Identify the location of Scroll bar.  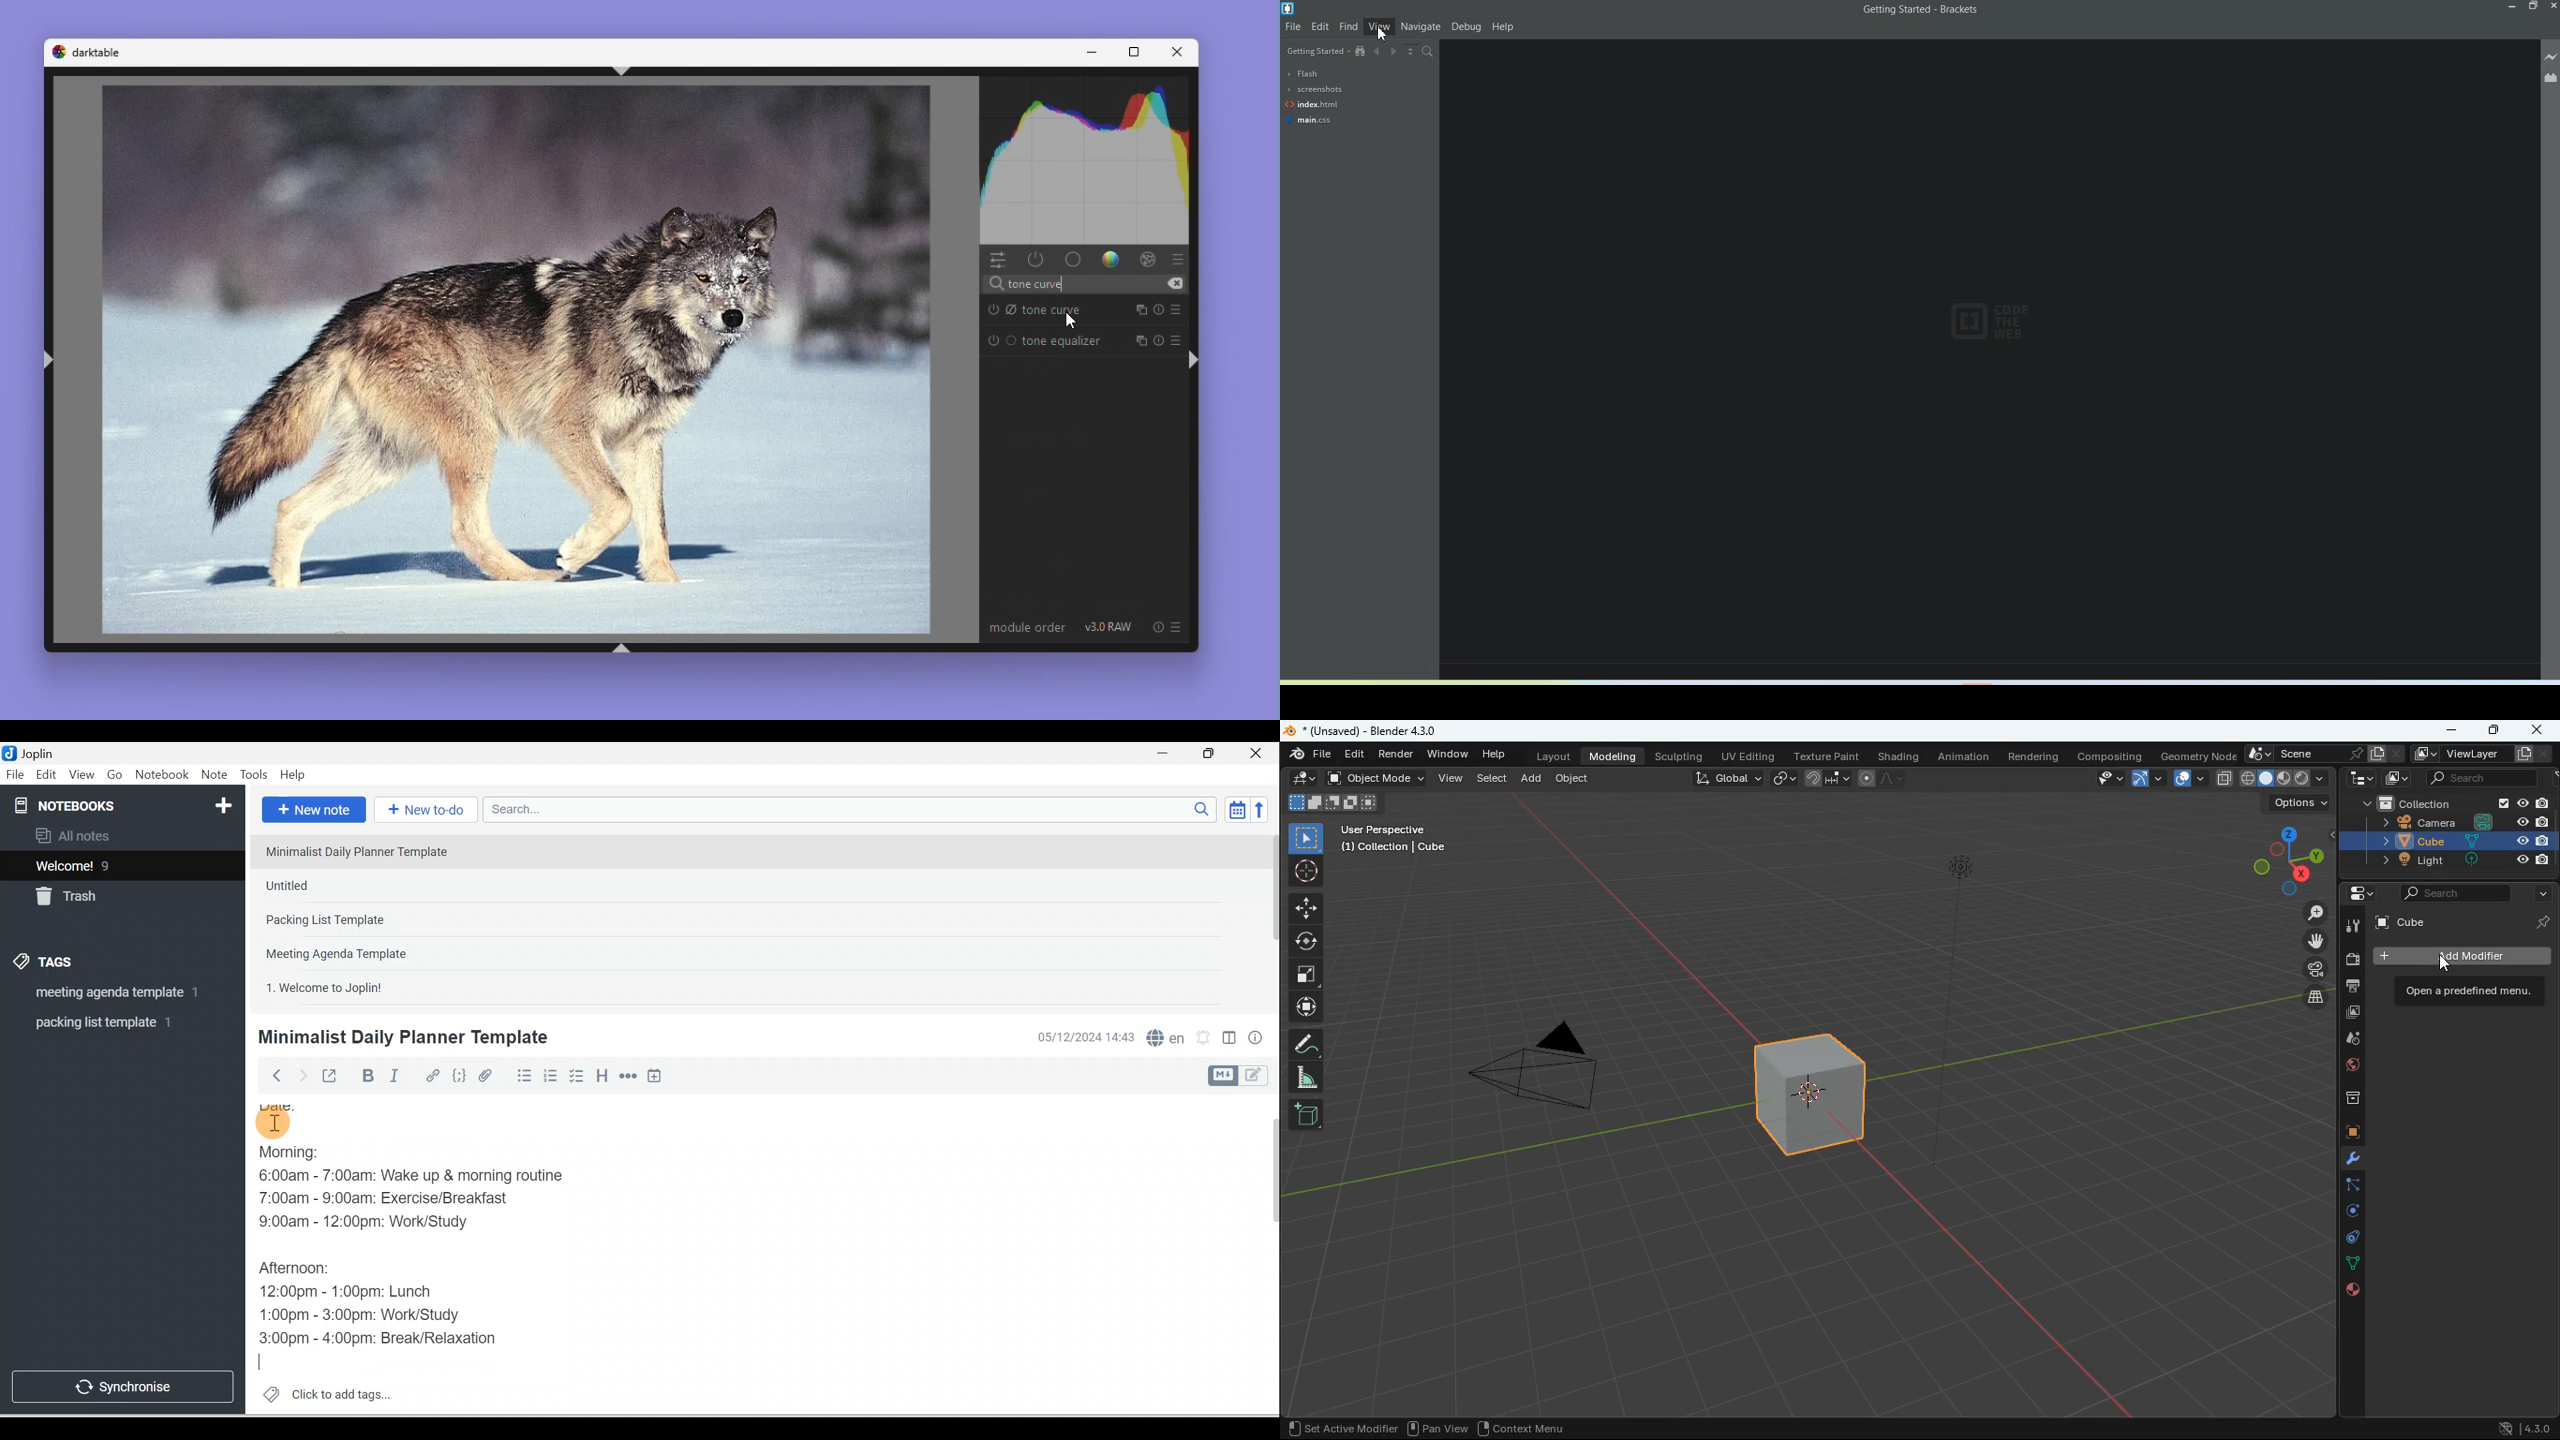
(1269, 917).